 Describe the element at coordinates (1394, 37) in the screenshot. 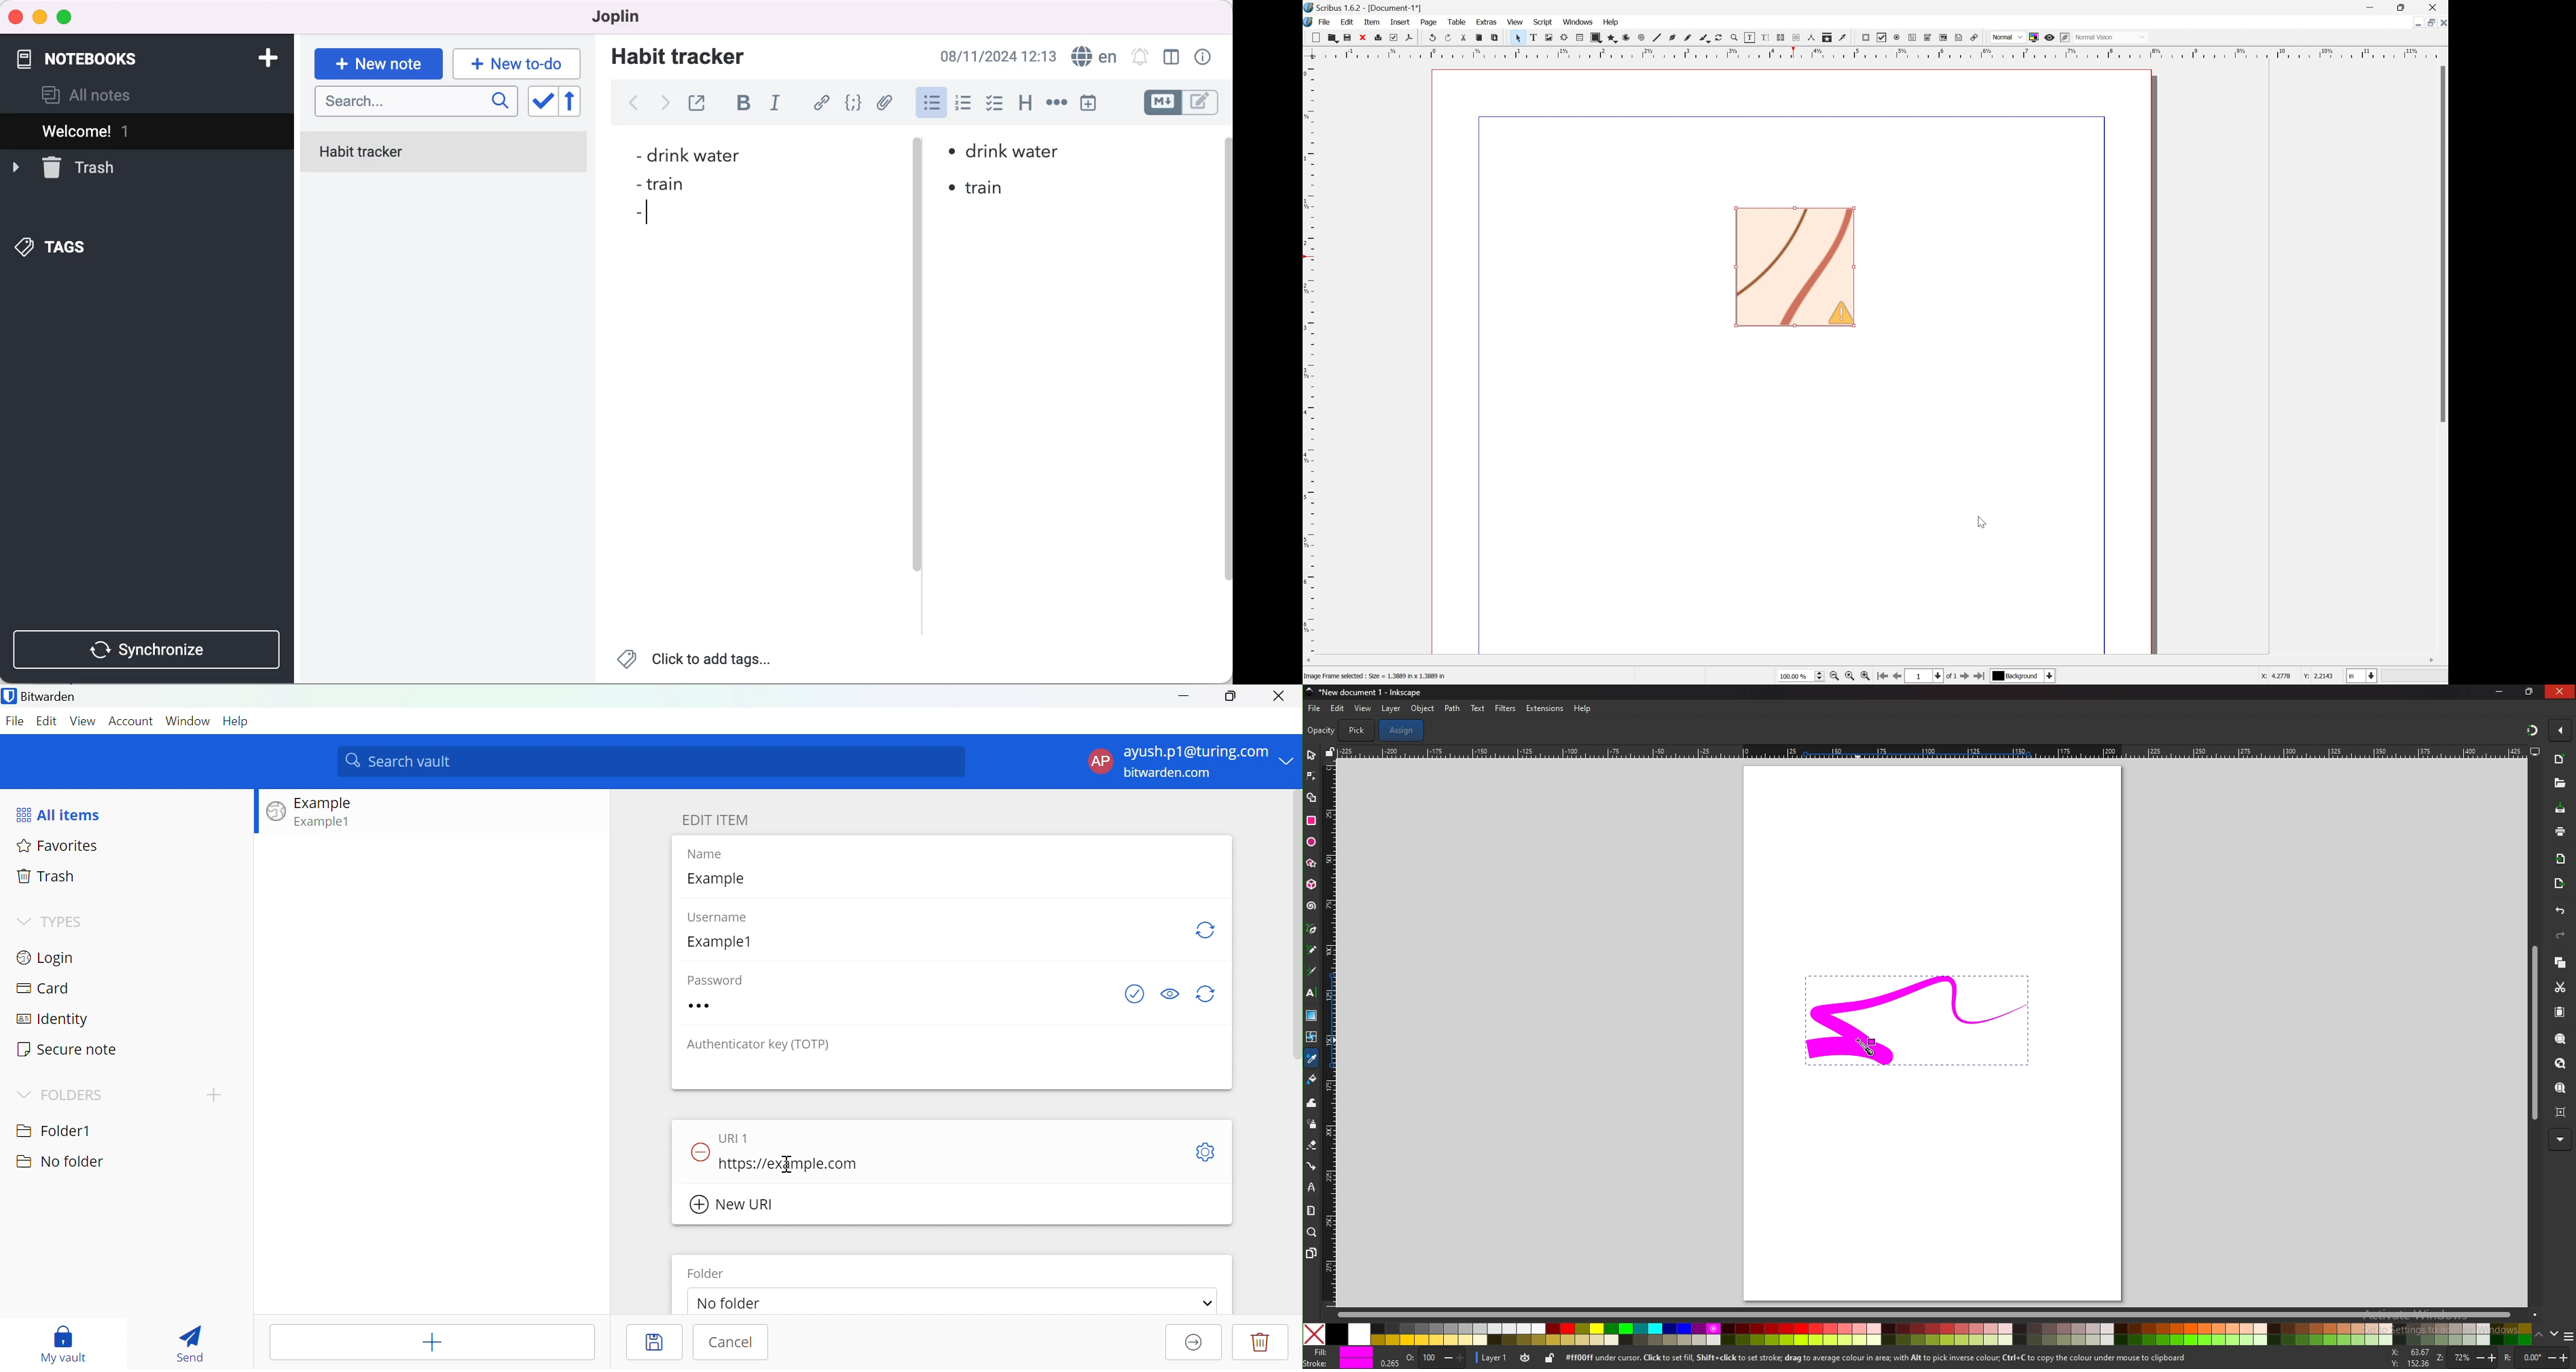

I see `Preflight verifier` at that location.